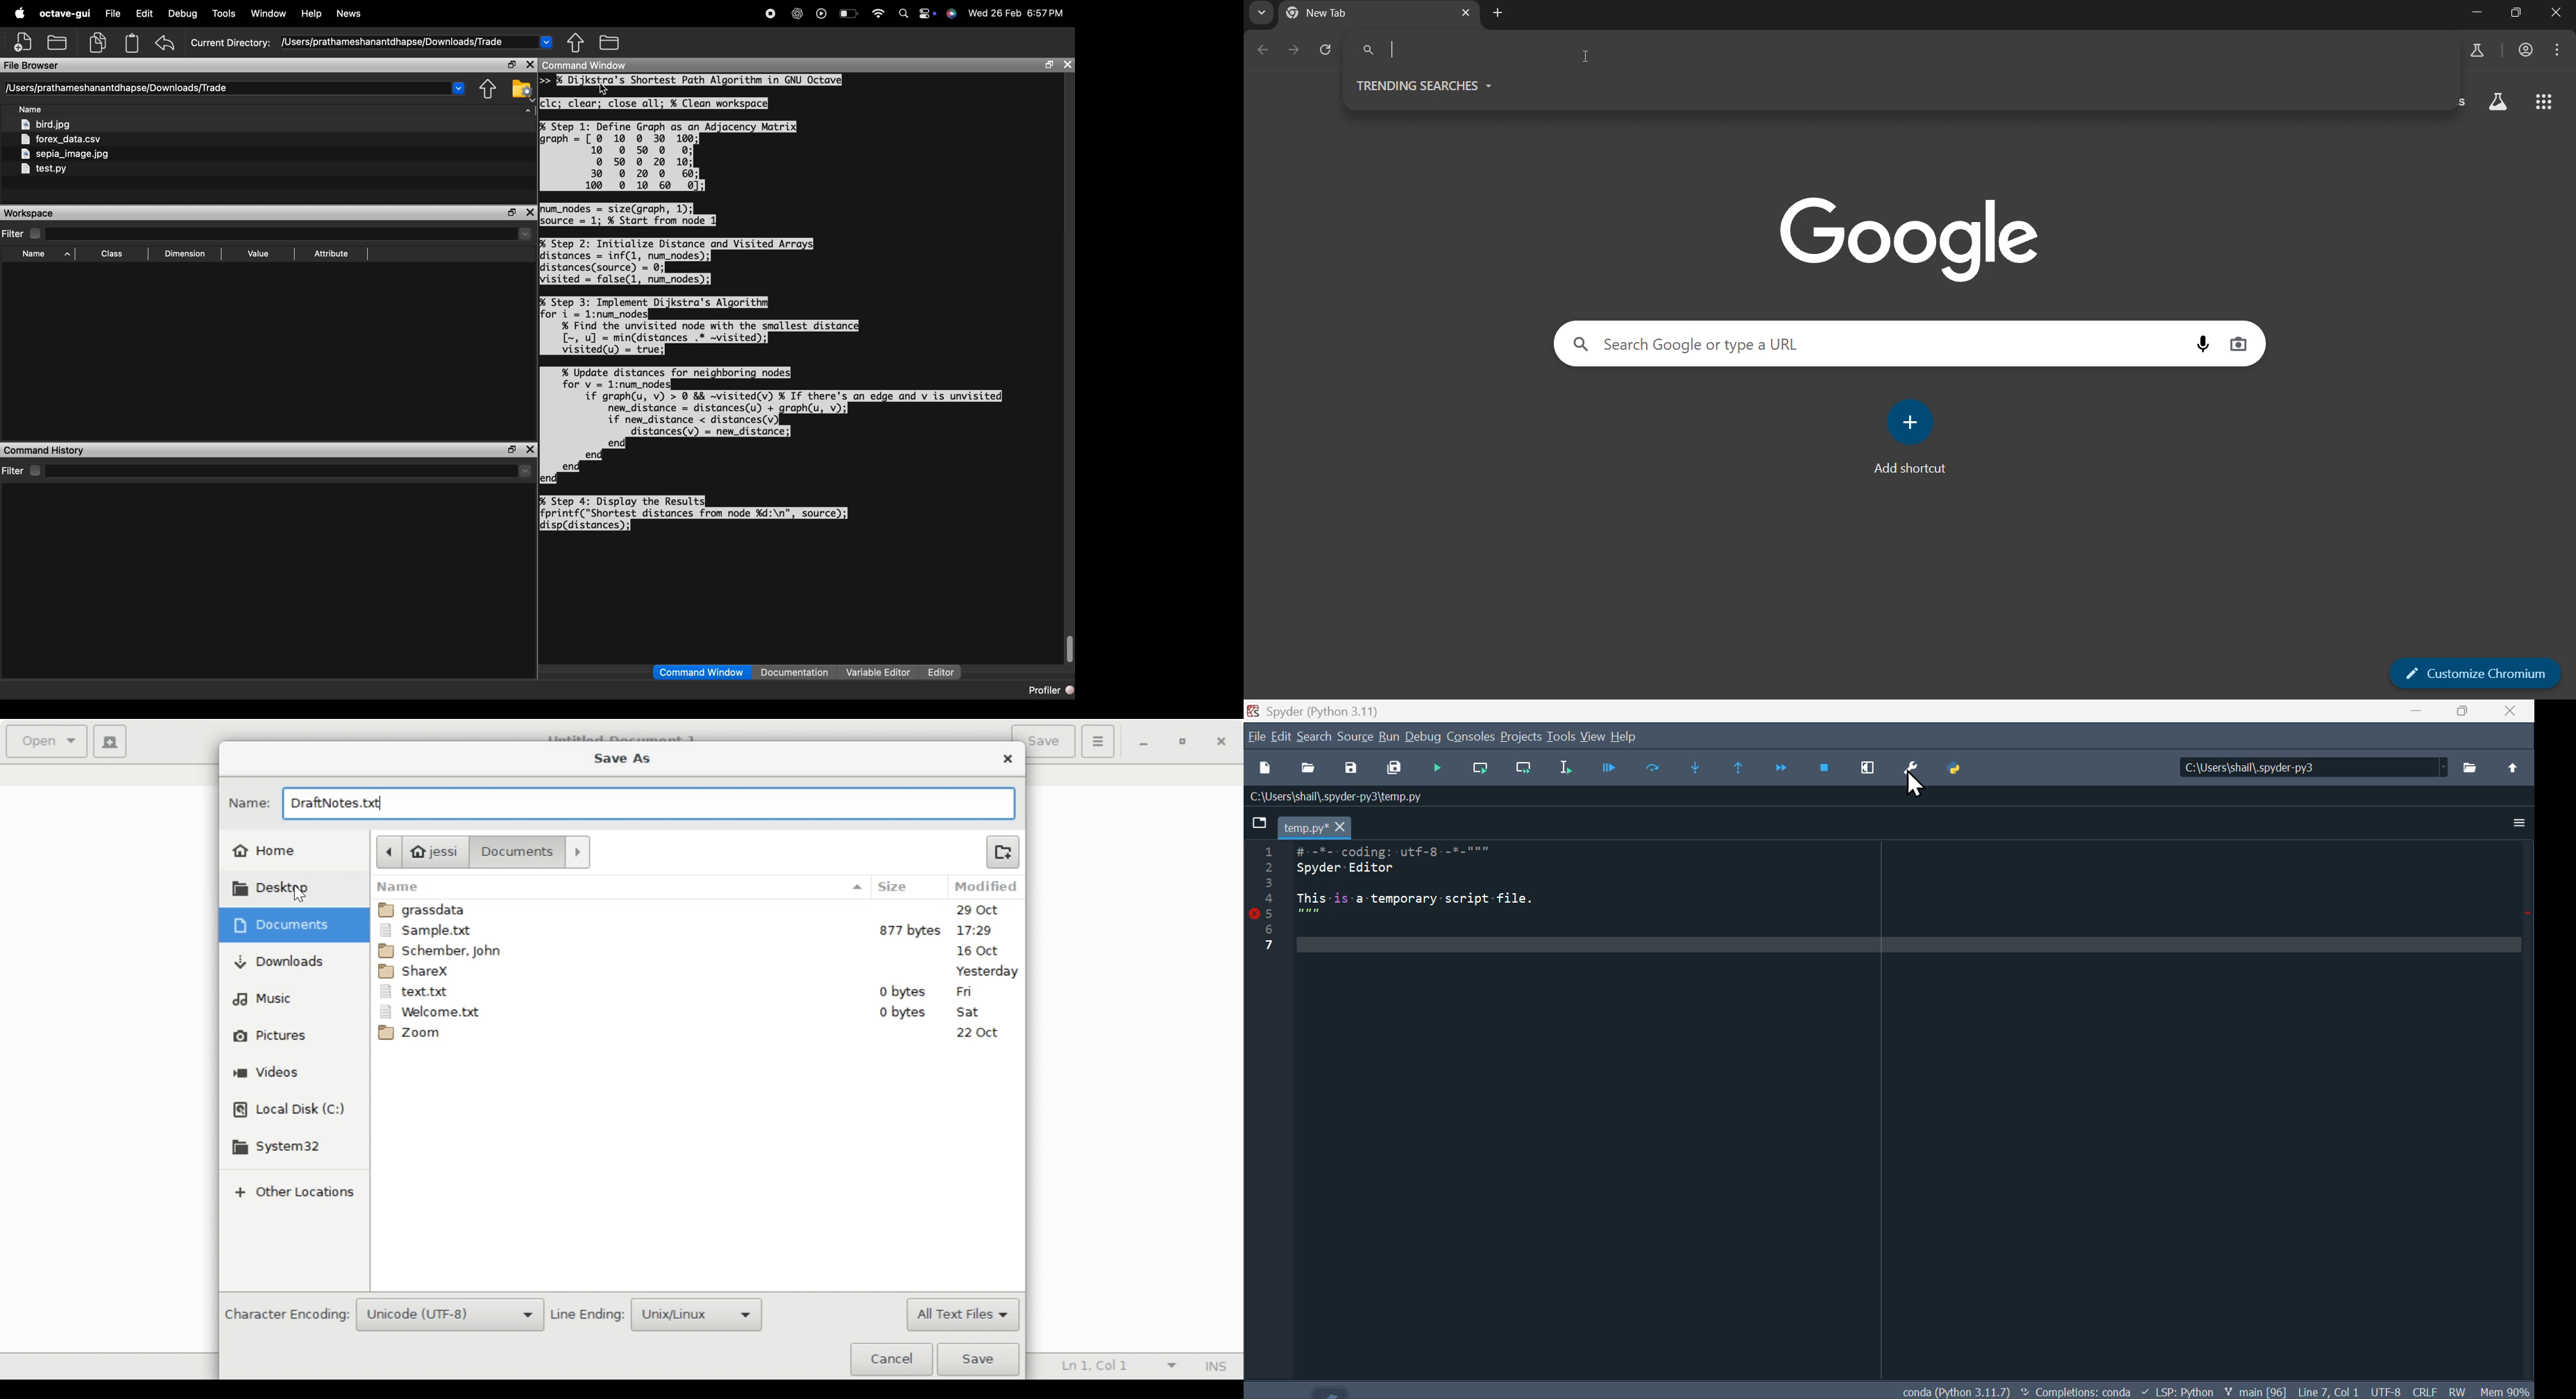 Image resolution: width=2576 pixels, height=1400 pixels. What do you see at coordinates (1464, 14) in the screenshot?
I see `close tab` at bounding box center [1464, 14].